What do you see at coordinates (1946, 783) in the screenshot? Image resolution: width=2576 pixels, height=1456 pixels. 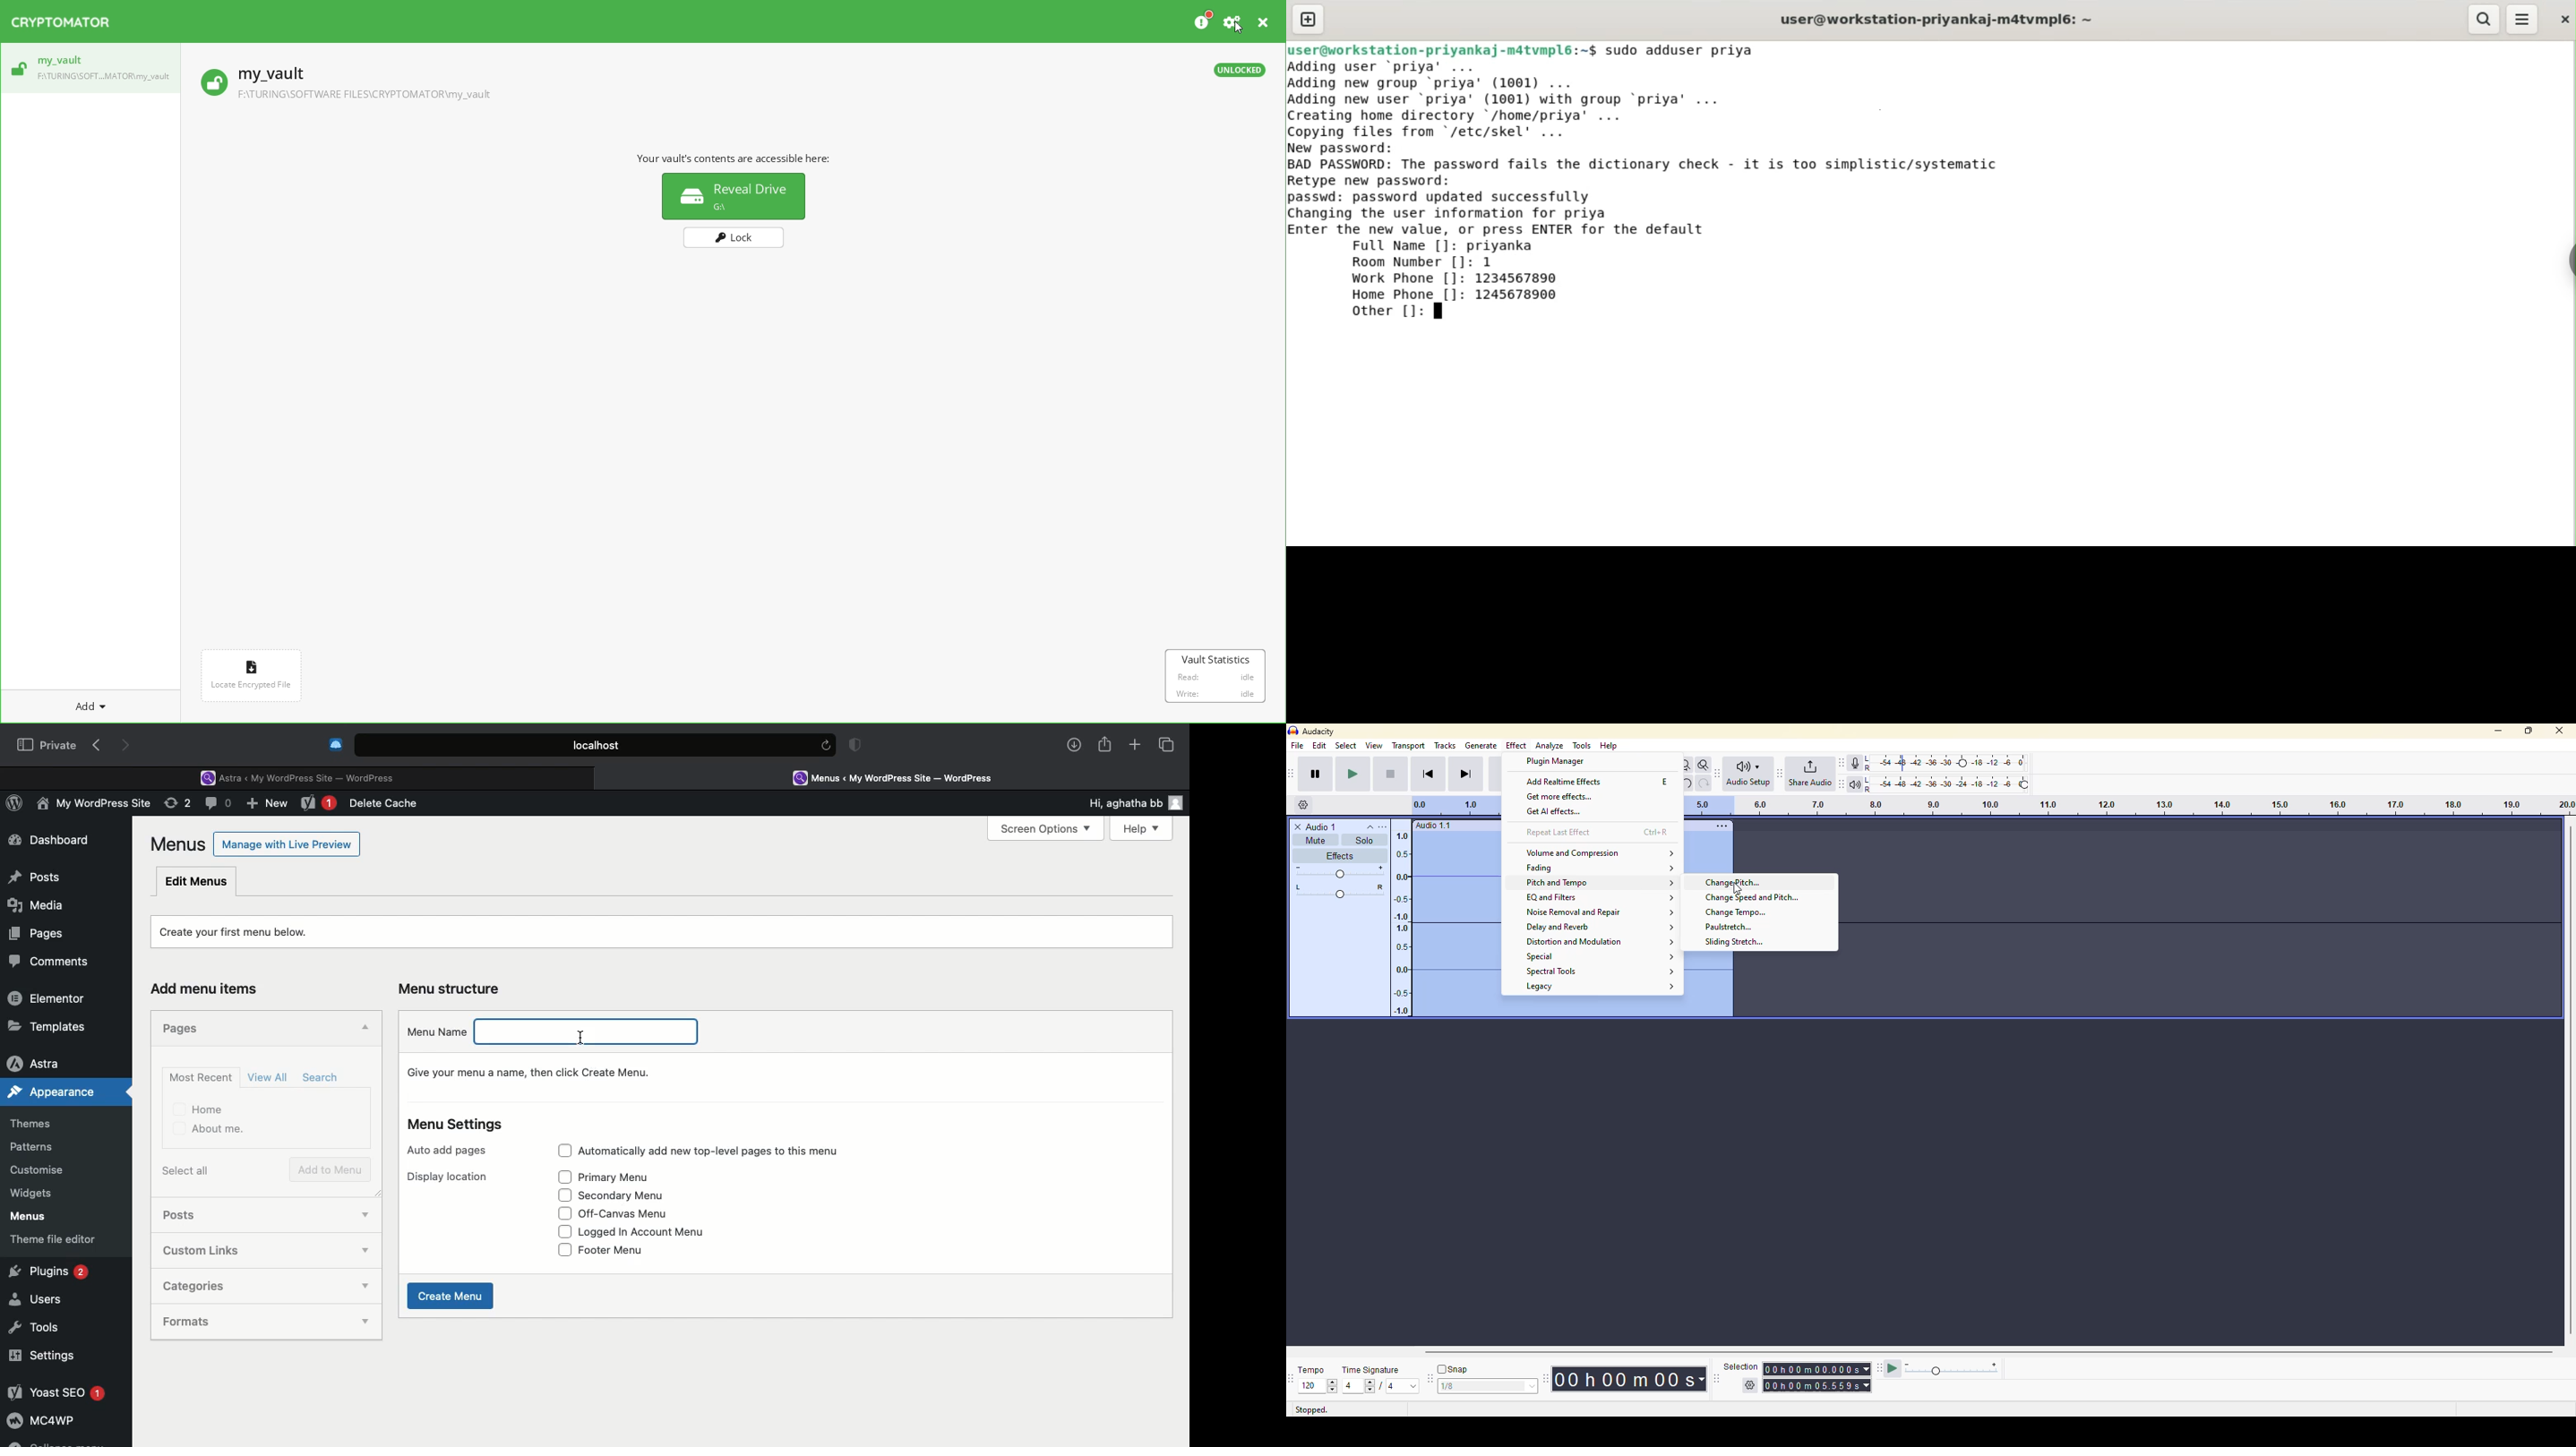 I see `playback level` at bounding box center [1946, 783].